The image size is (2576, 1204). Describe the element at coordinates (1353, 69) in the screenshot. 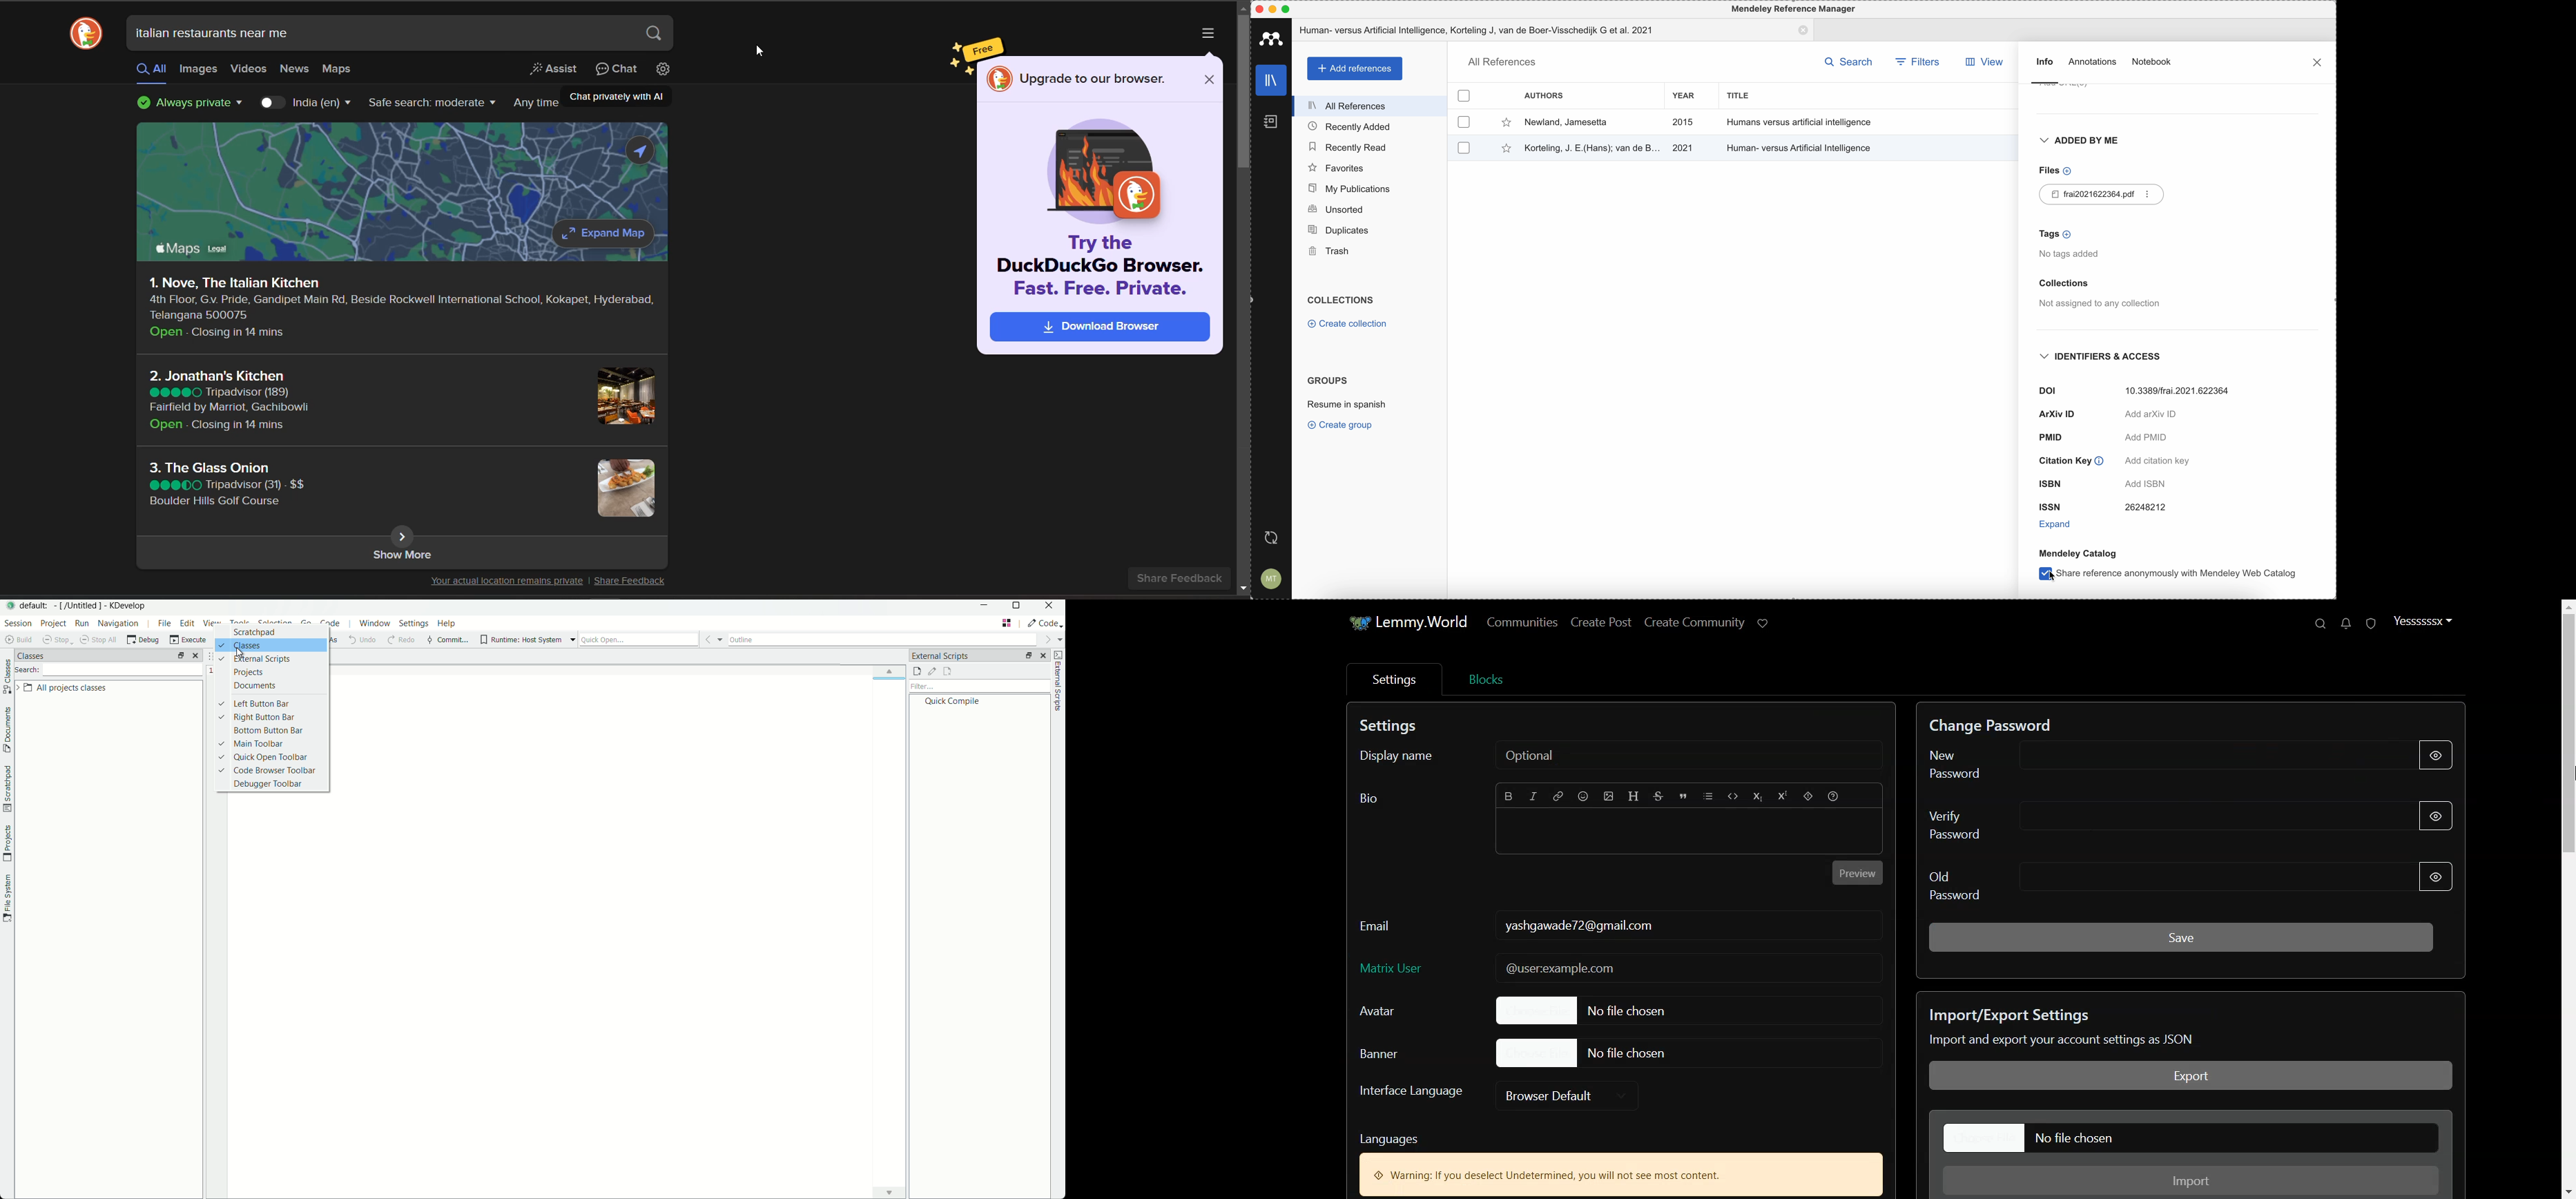

I see `add references` at that location.